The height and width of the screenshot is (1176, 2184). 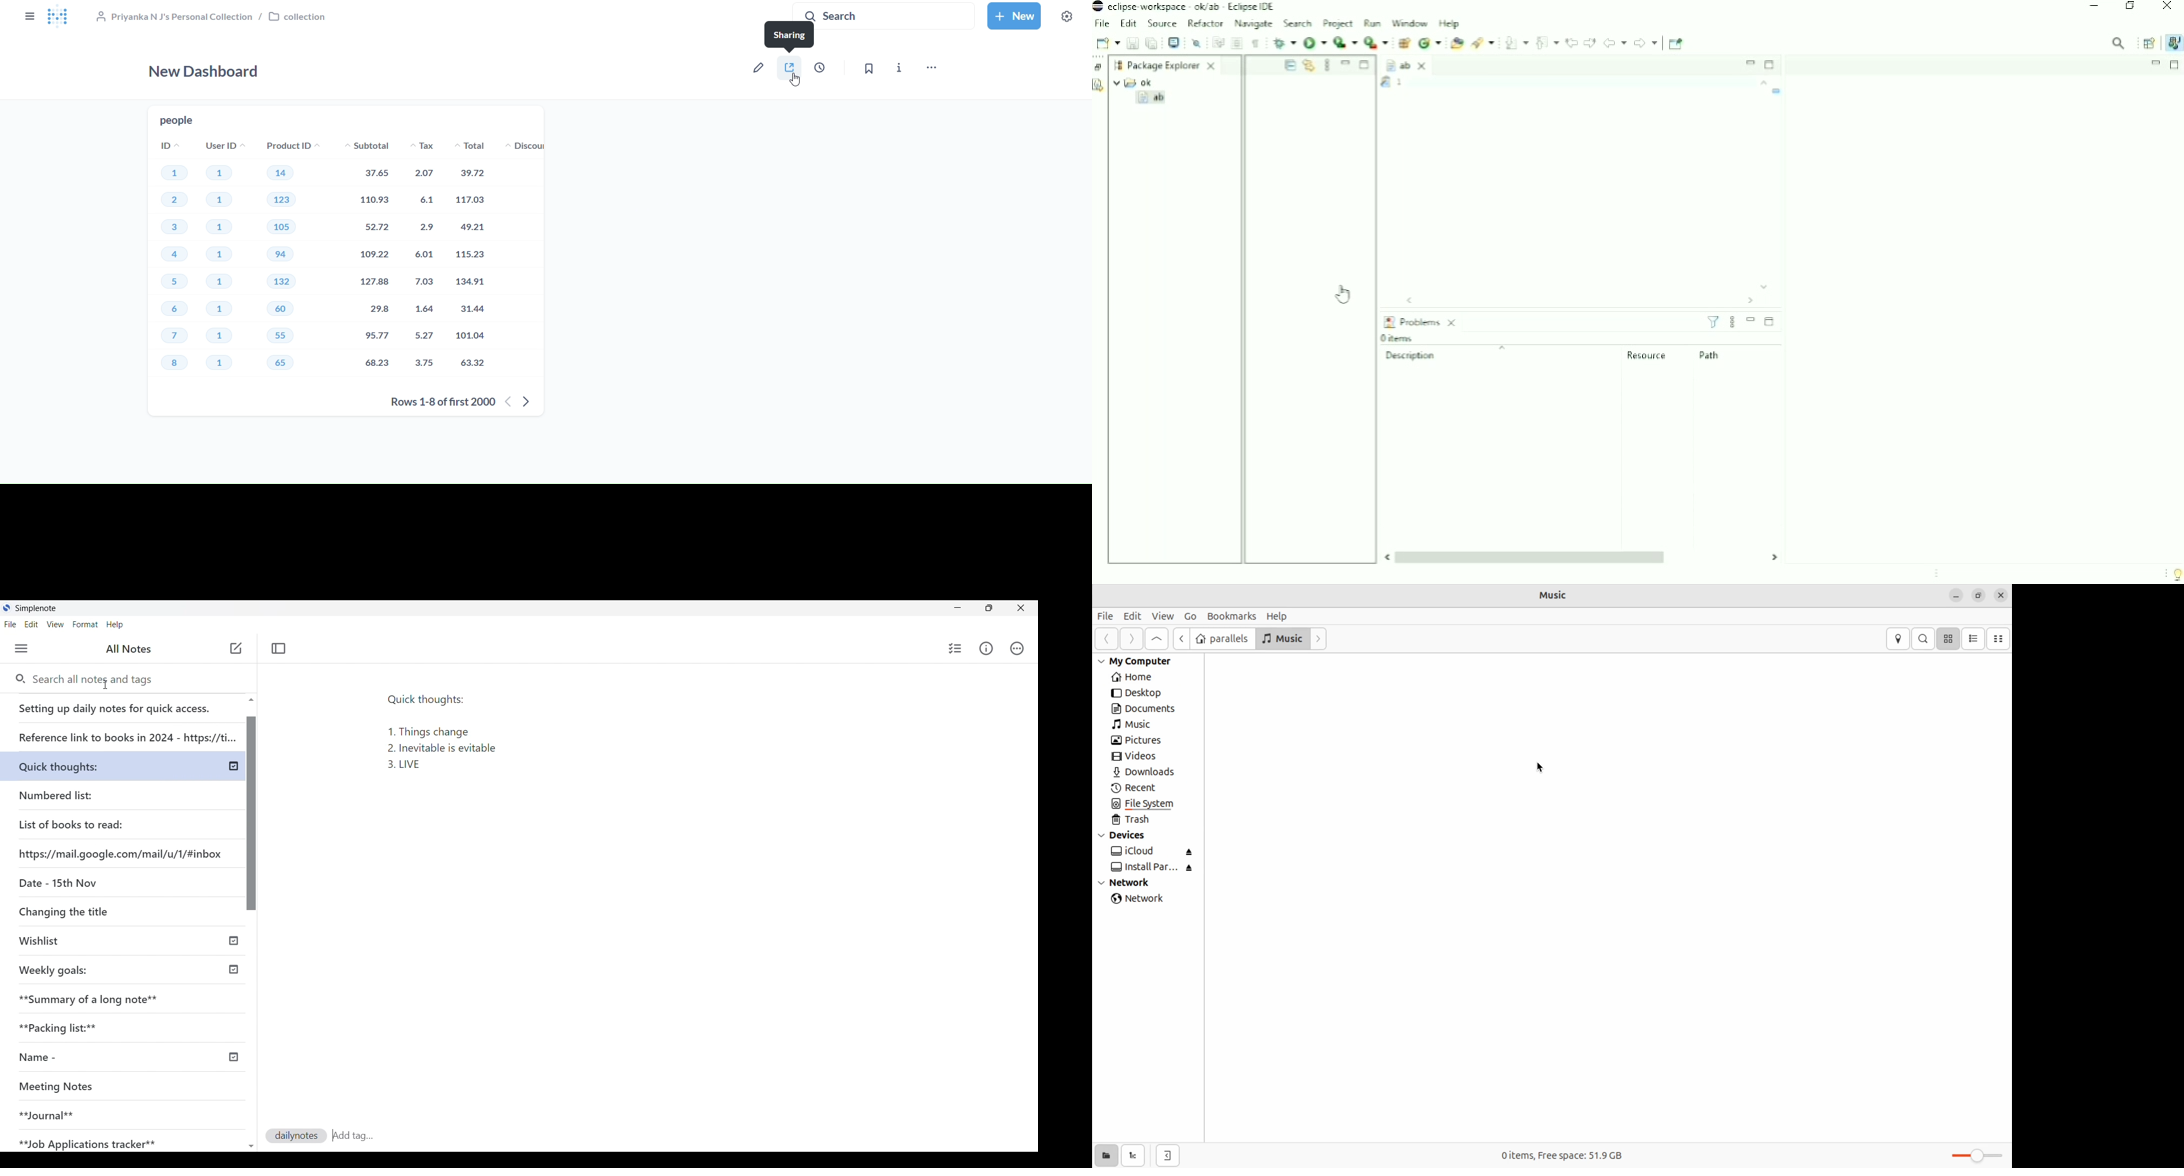 I want to click on logo, so click(x=60, y=18).